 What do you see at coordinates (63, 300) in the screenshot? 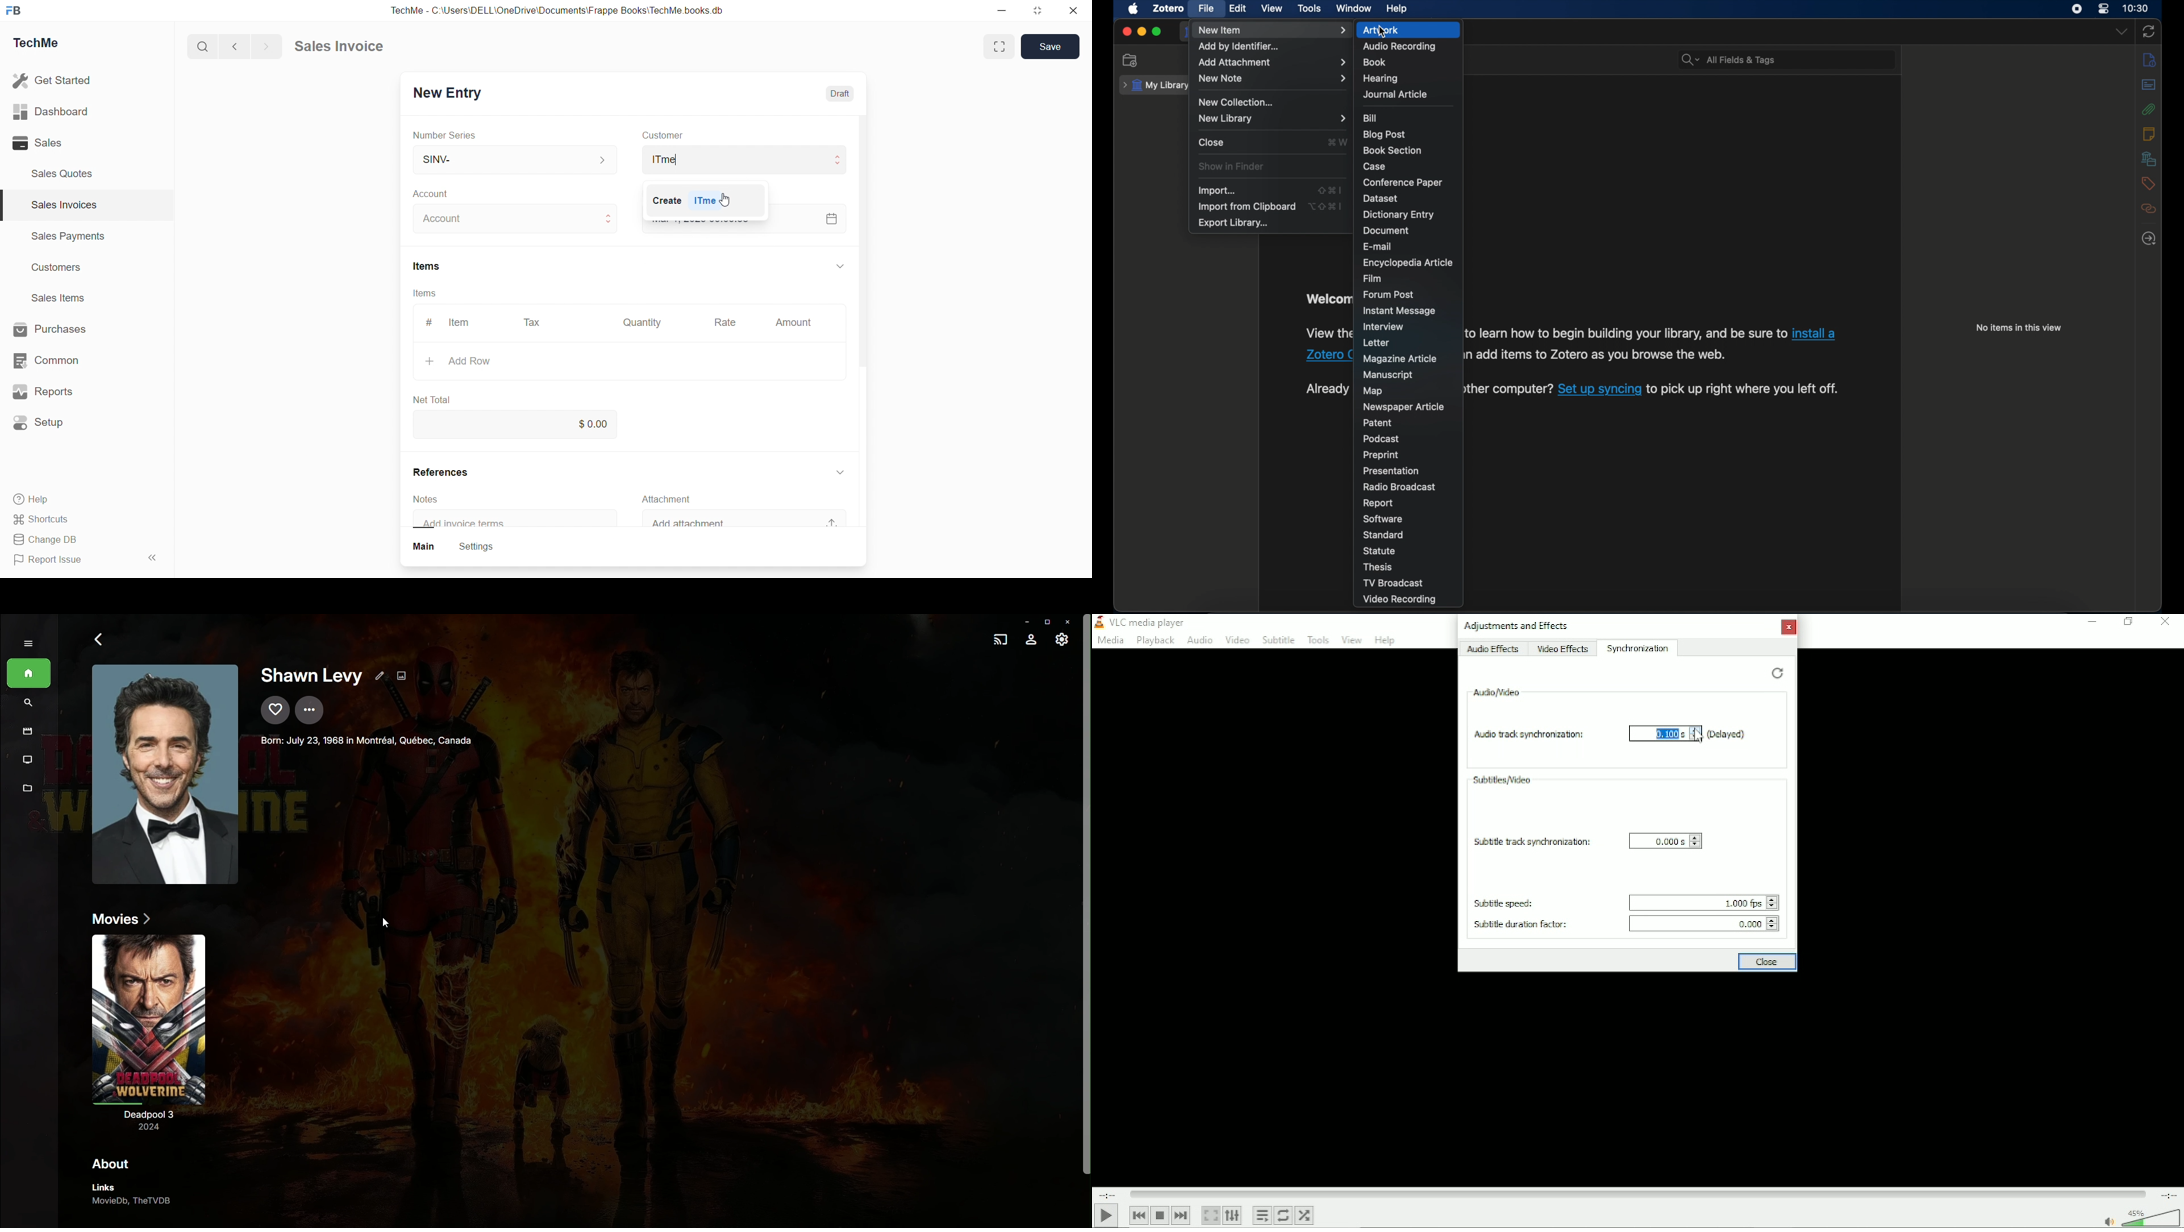
I see `Sales Items` at bounding box center [63, 300].